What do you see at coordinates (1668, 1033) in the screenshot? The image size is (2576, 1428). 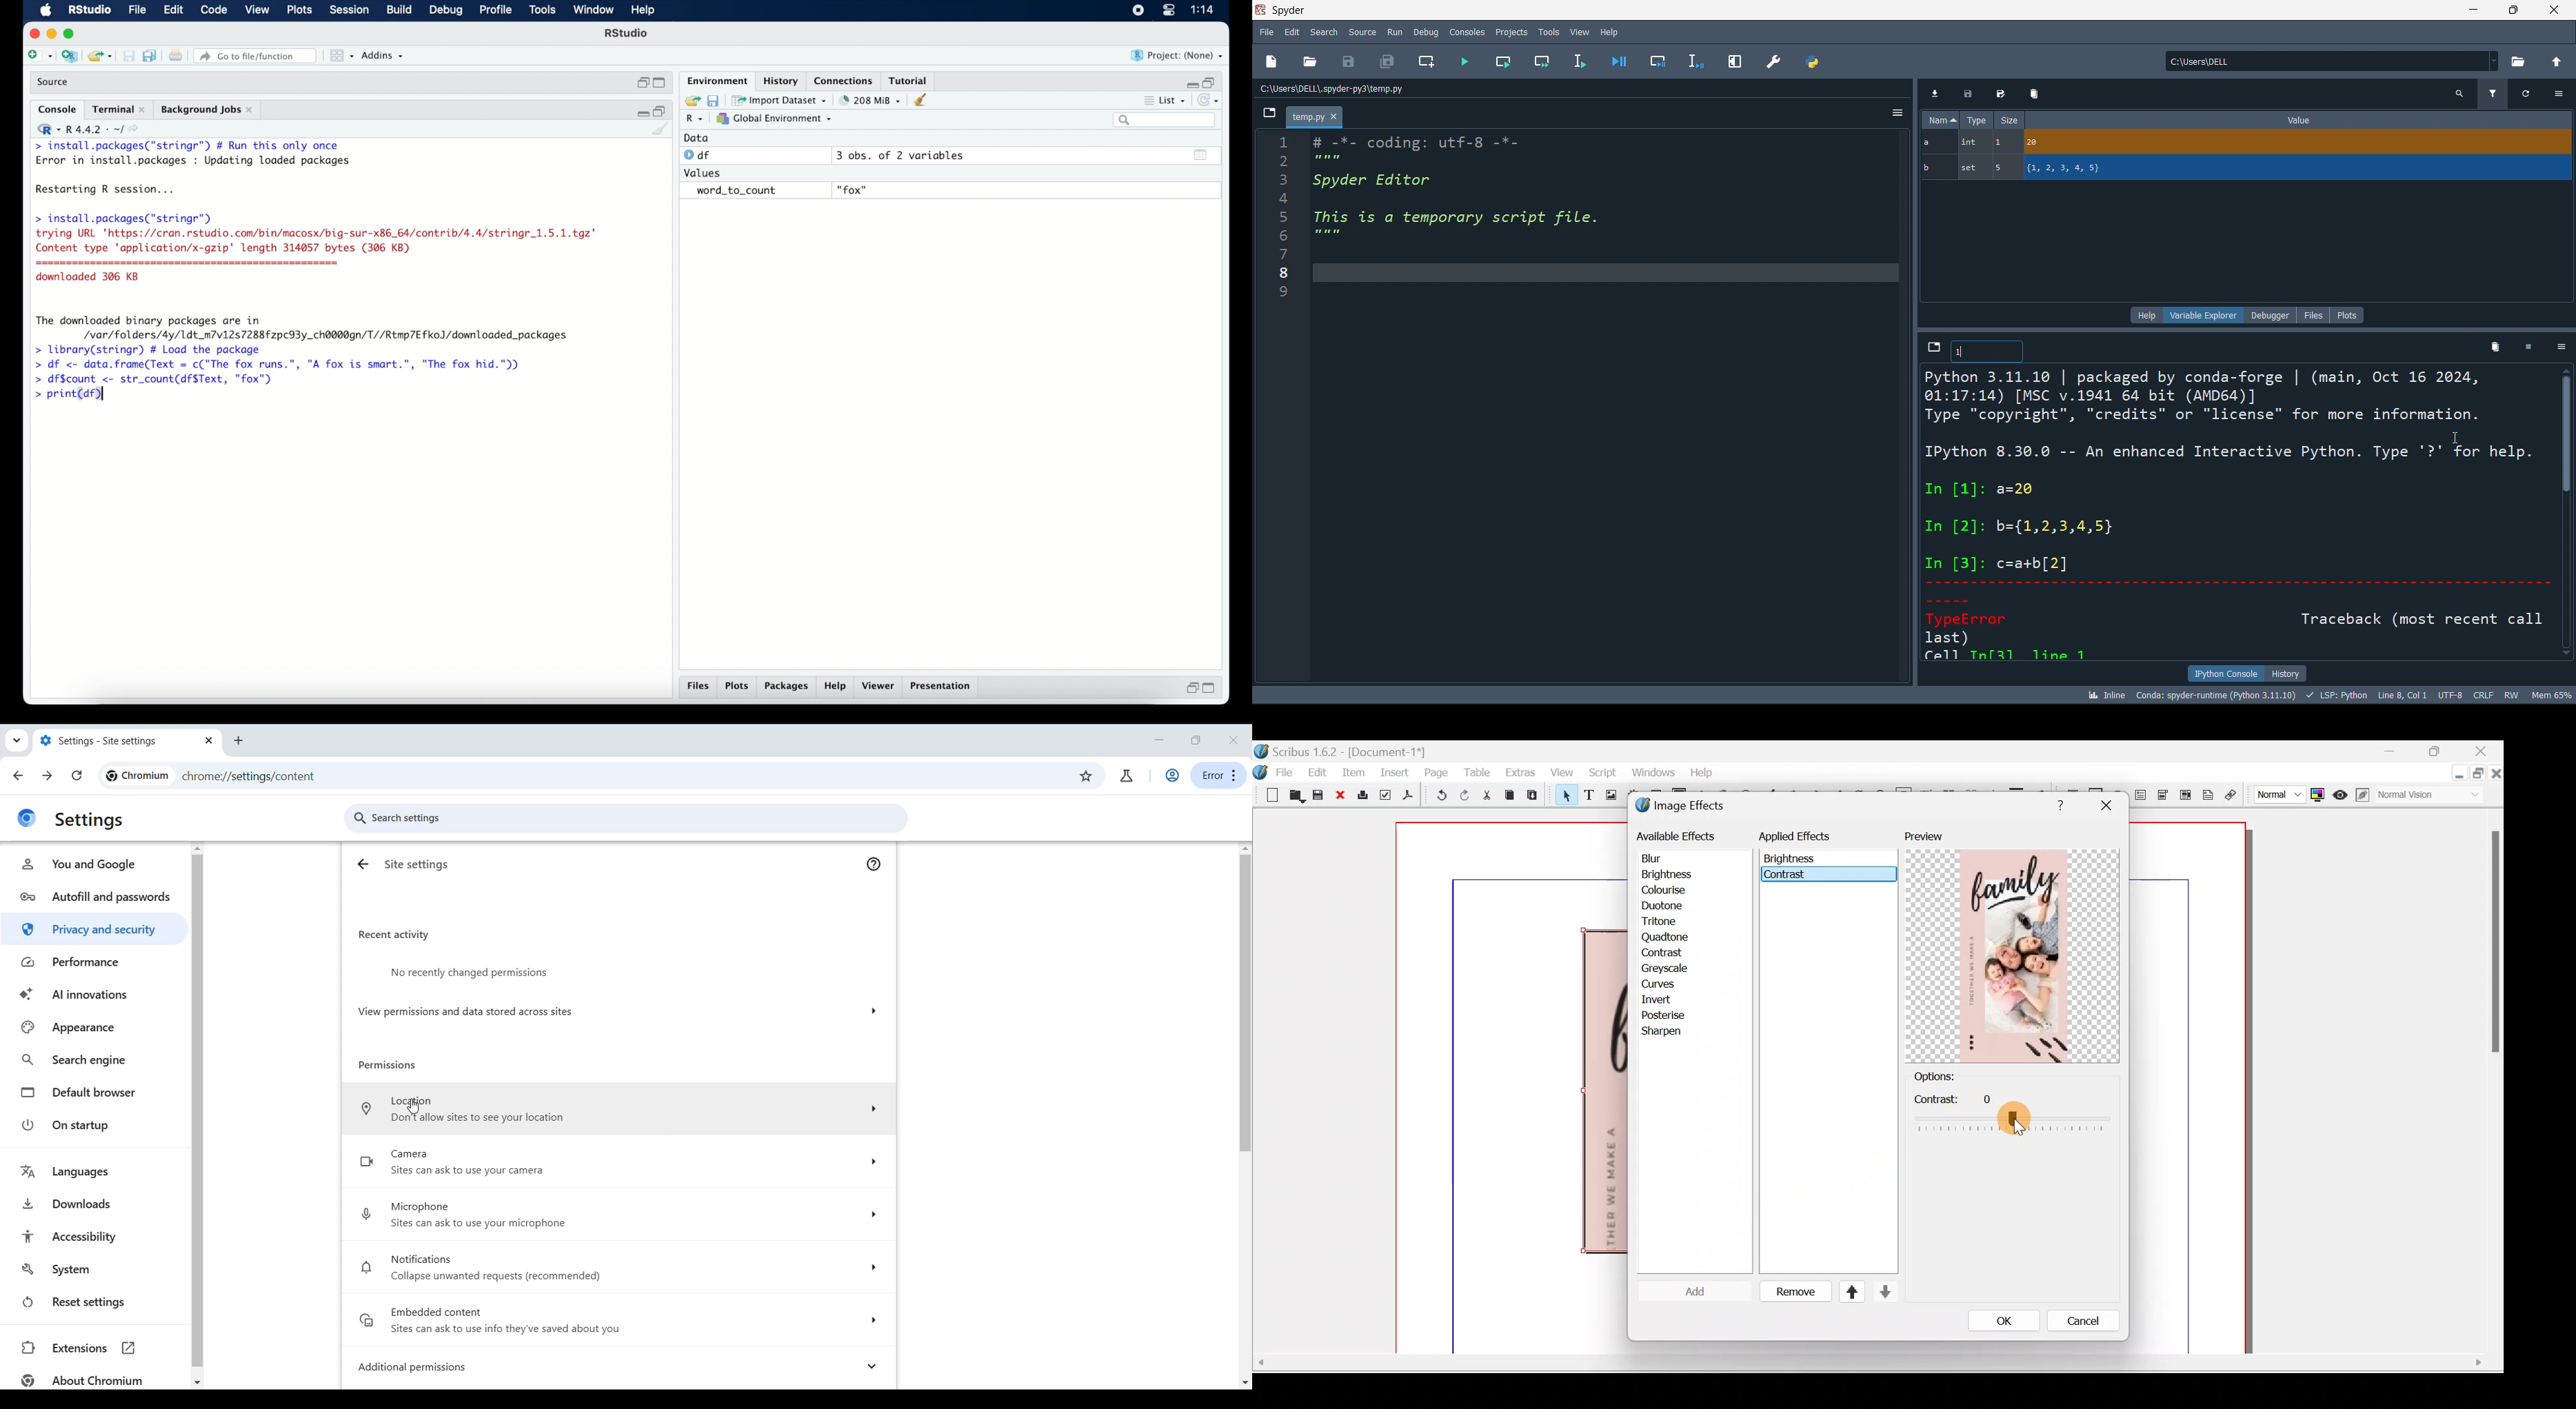 I see `Sharpen` at bounding box center [1668, 1033].